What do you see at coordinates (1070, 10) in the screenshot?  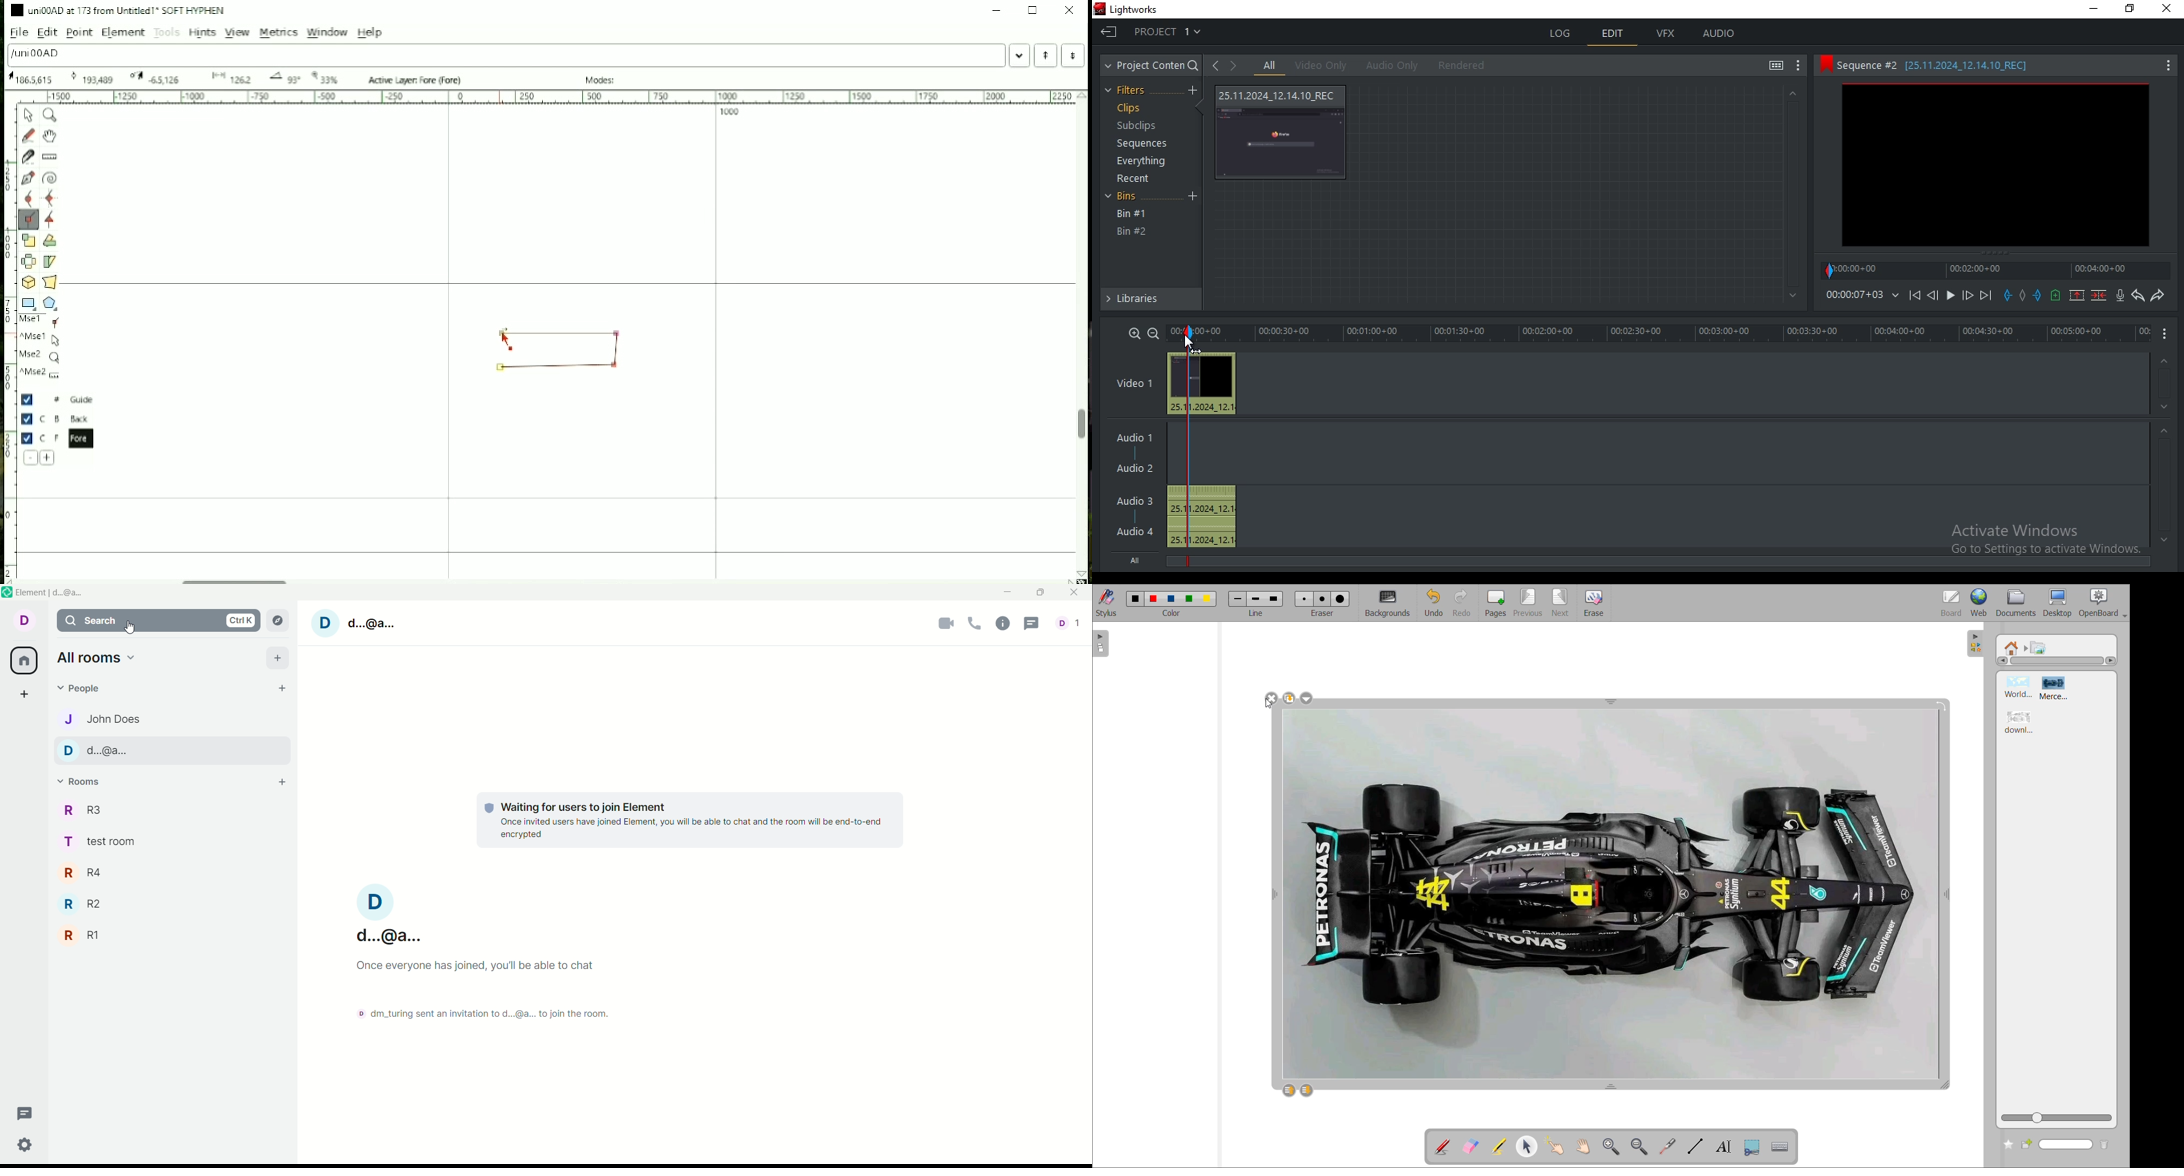 I see `Close` at bounding box center [1070, 10].